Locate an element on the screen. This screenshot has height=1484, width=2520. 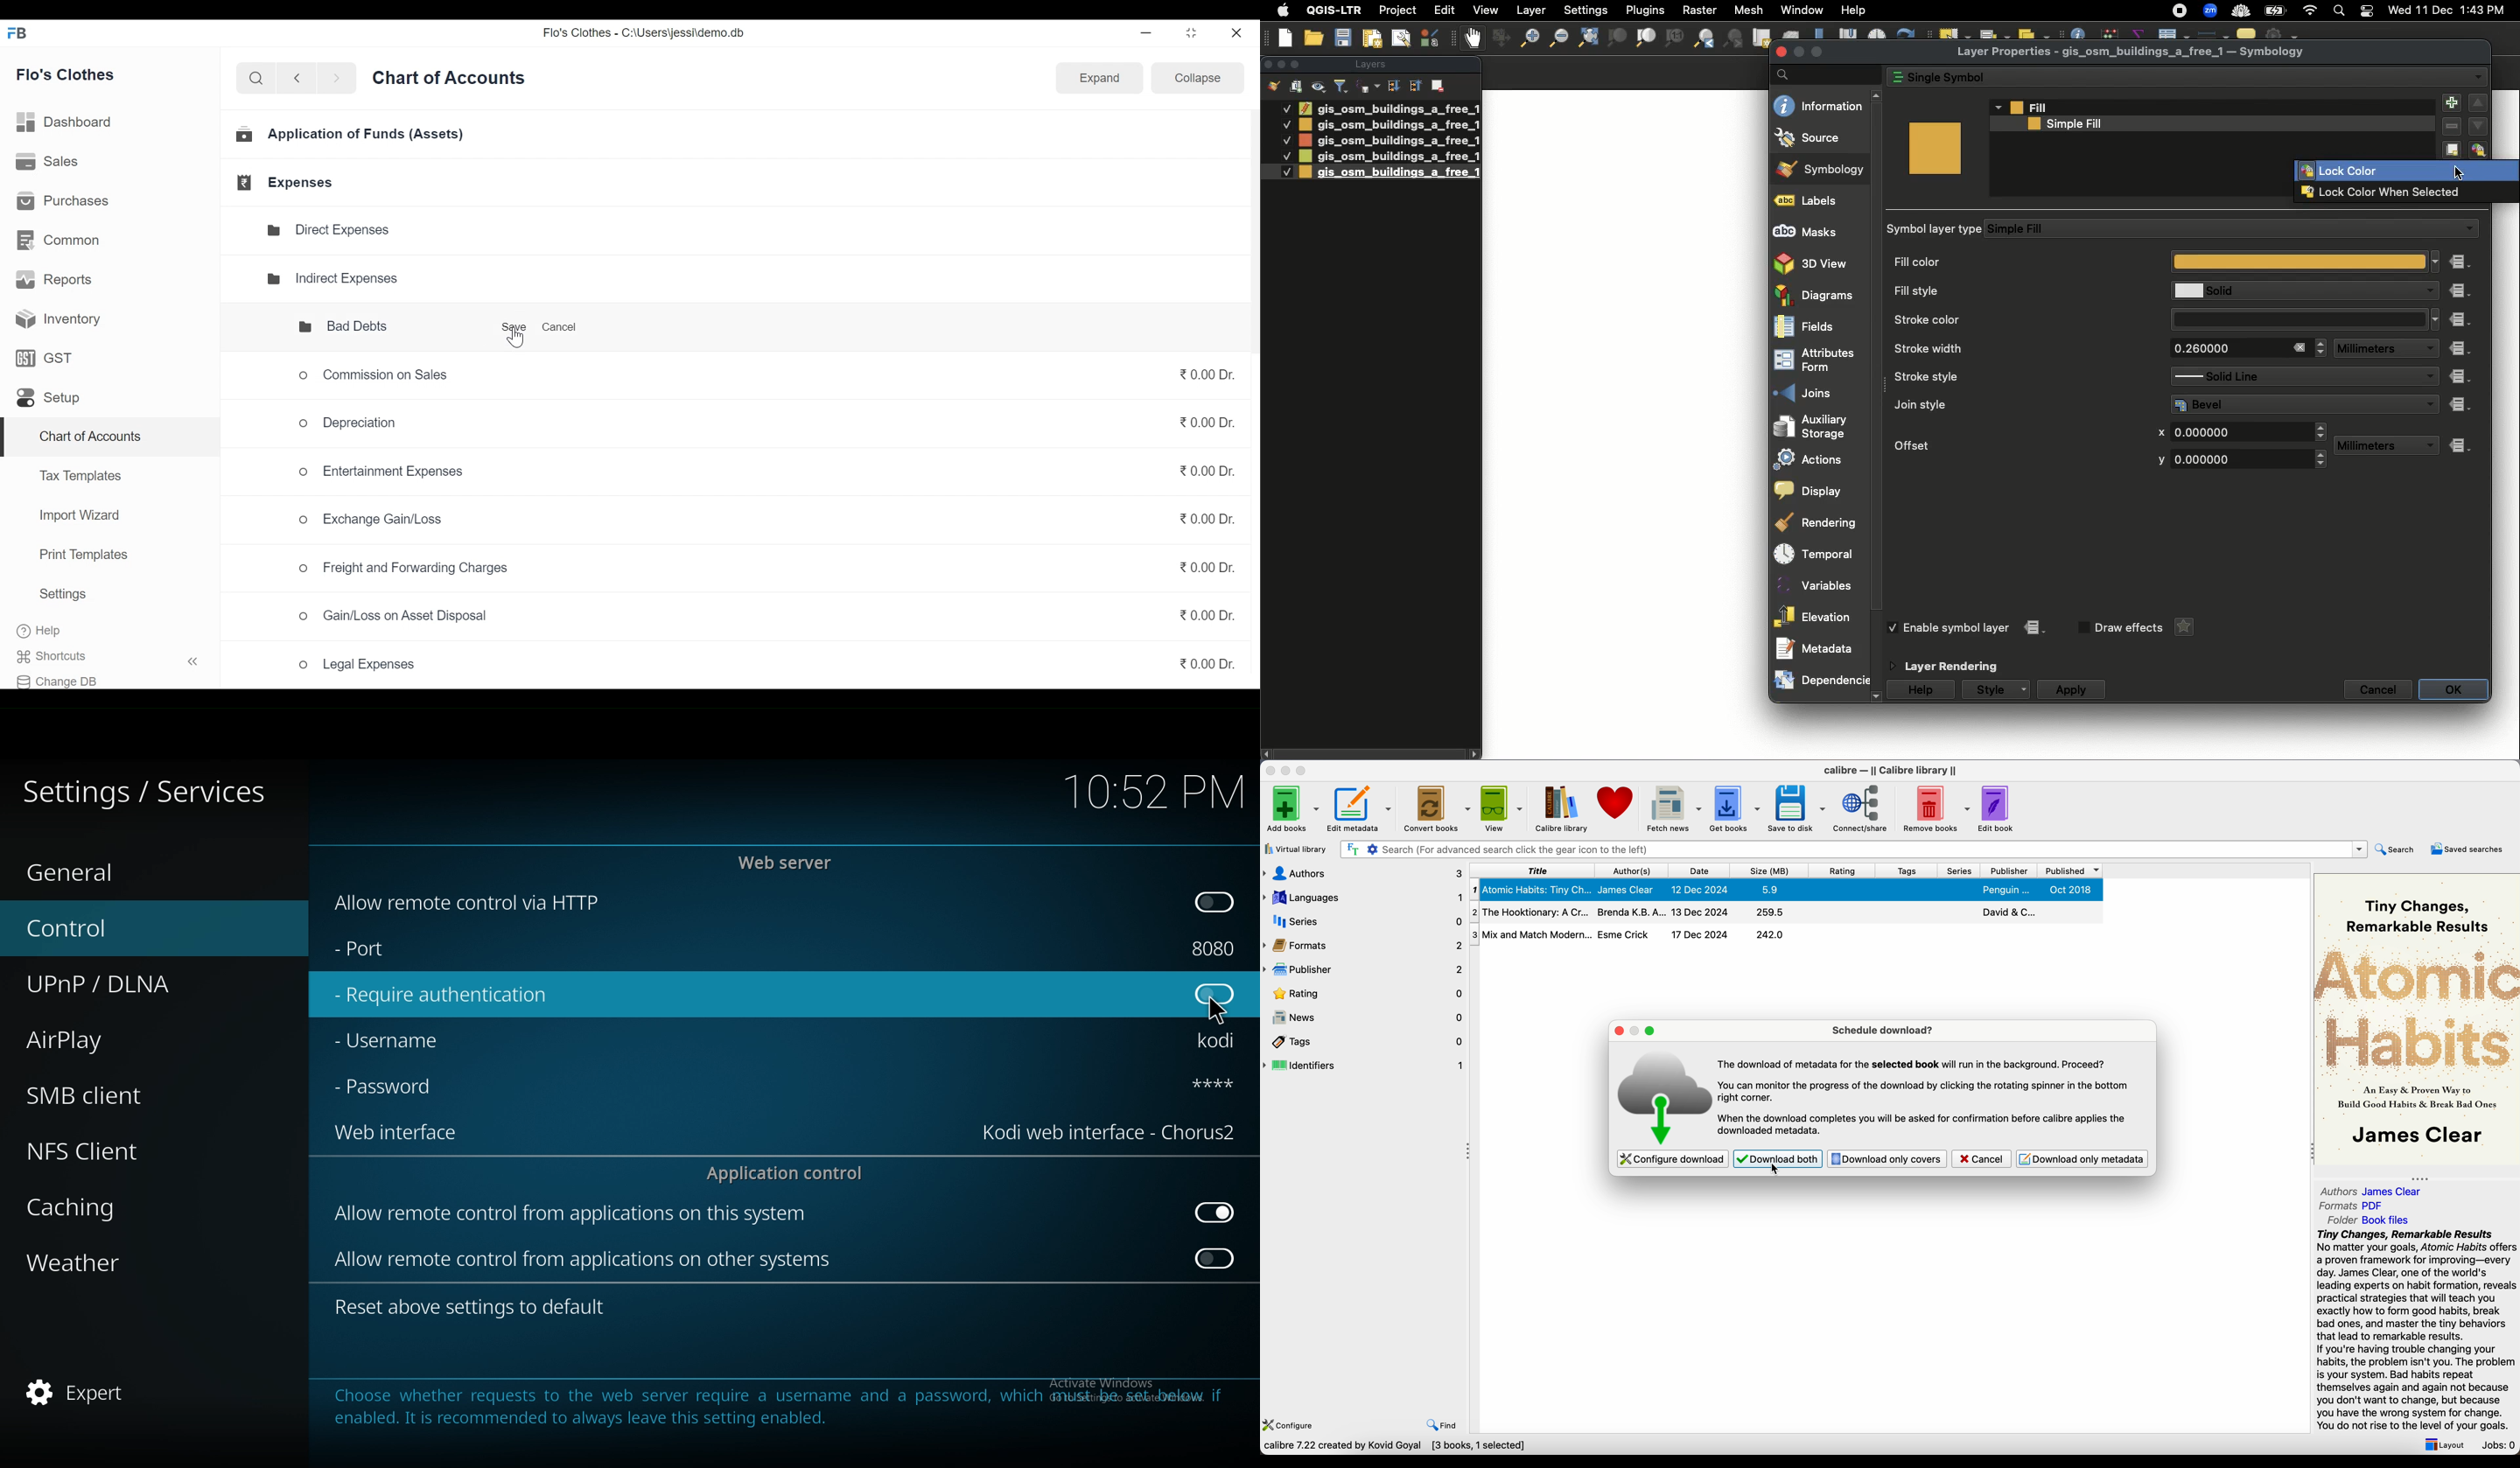
 is located at coordinates (1268, 38).